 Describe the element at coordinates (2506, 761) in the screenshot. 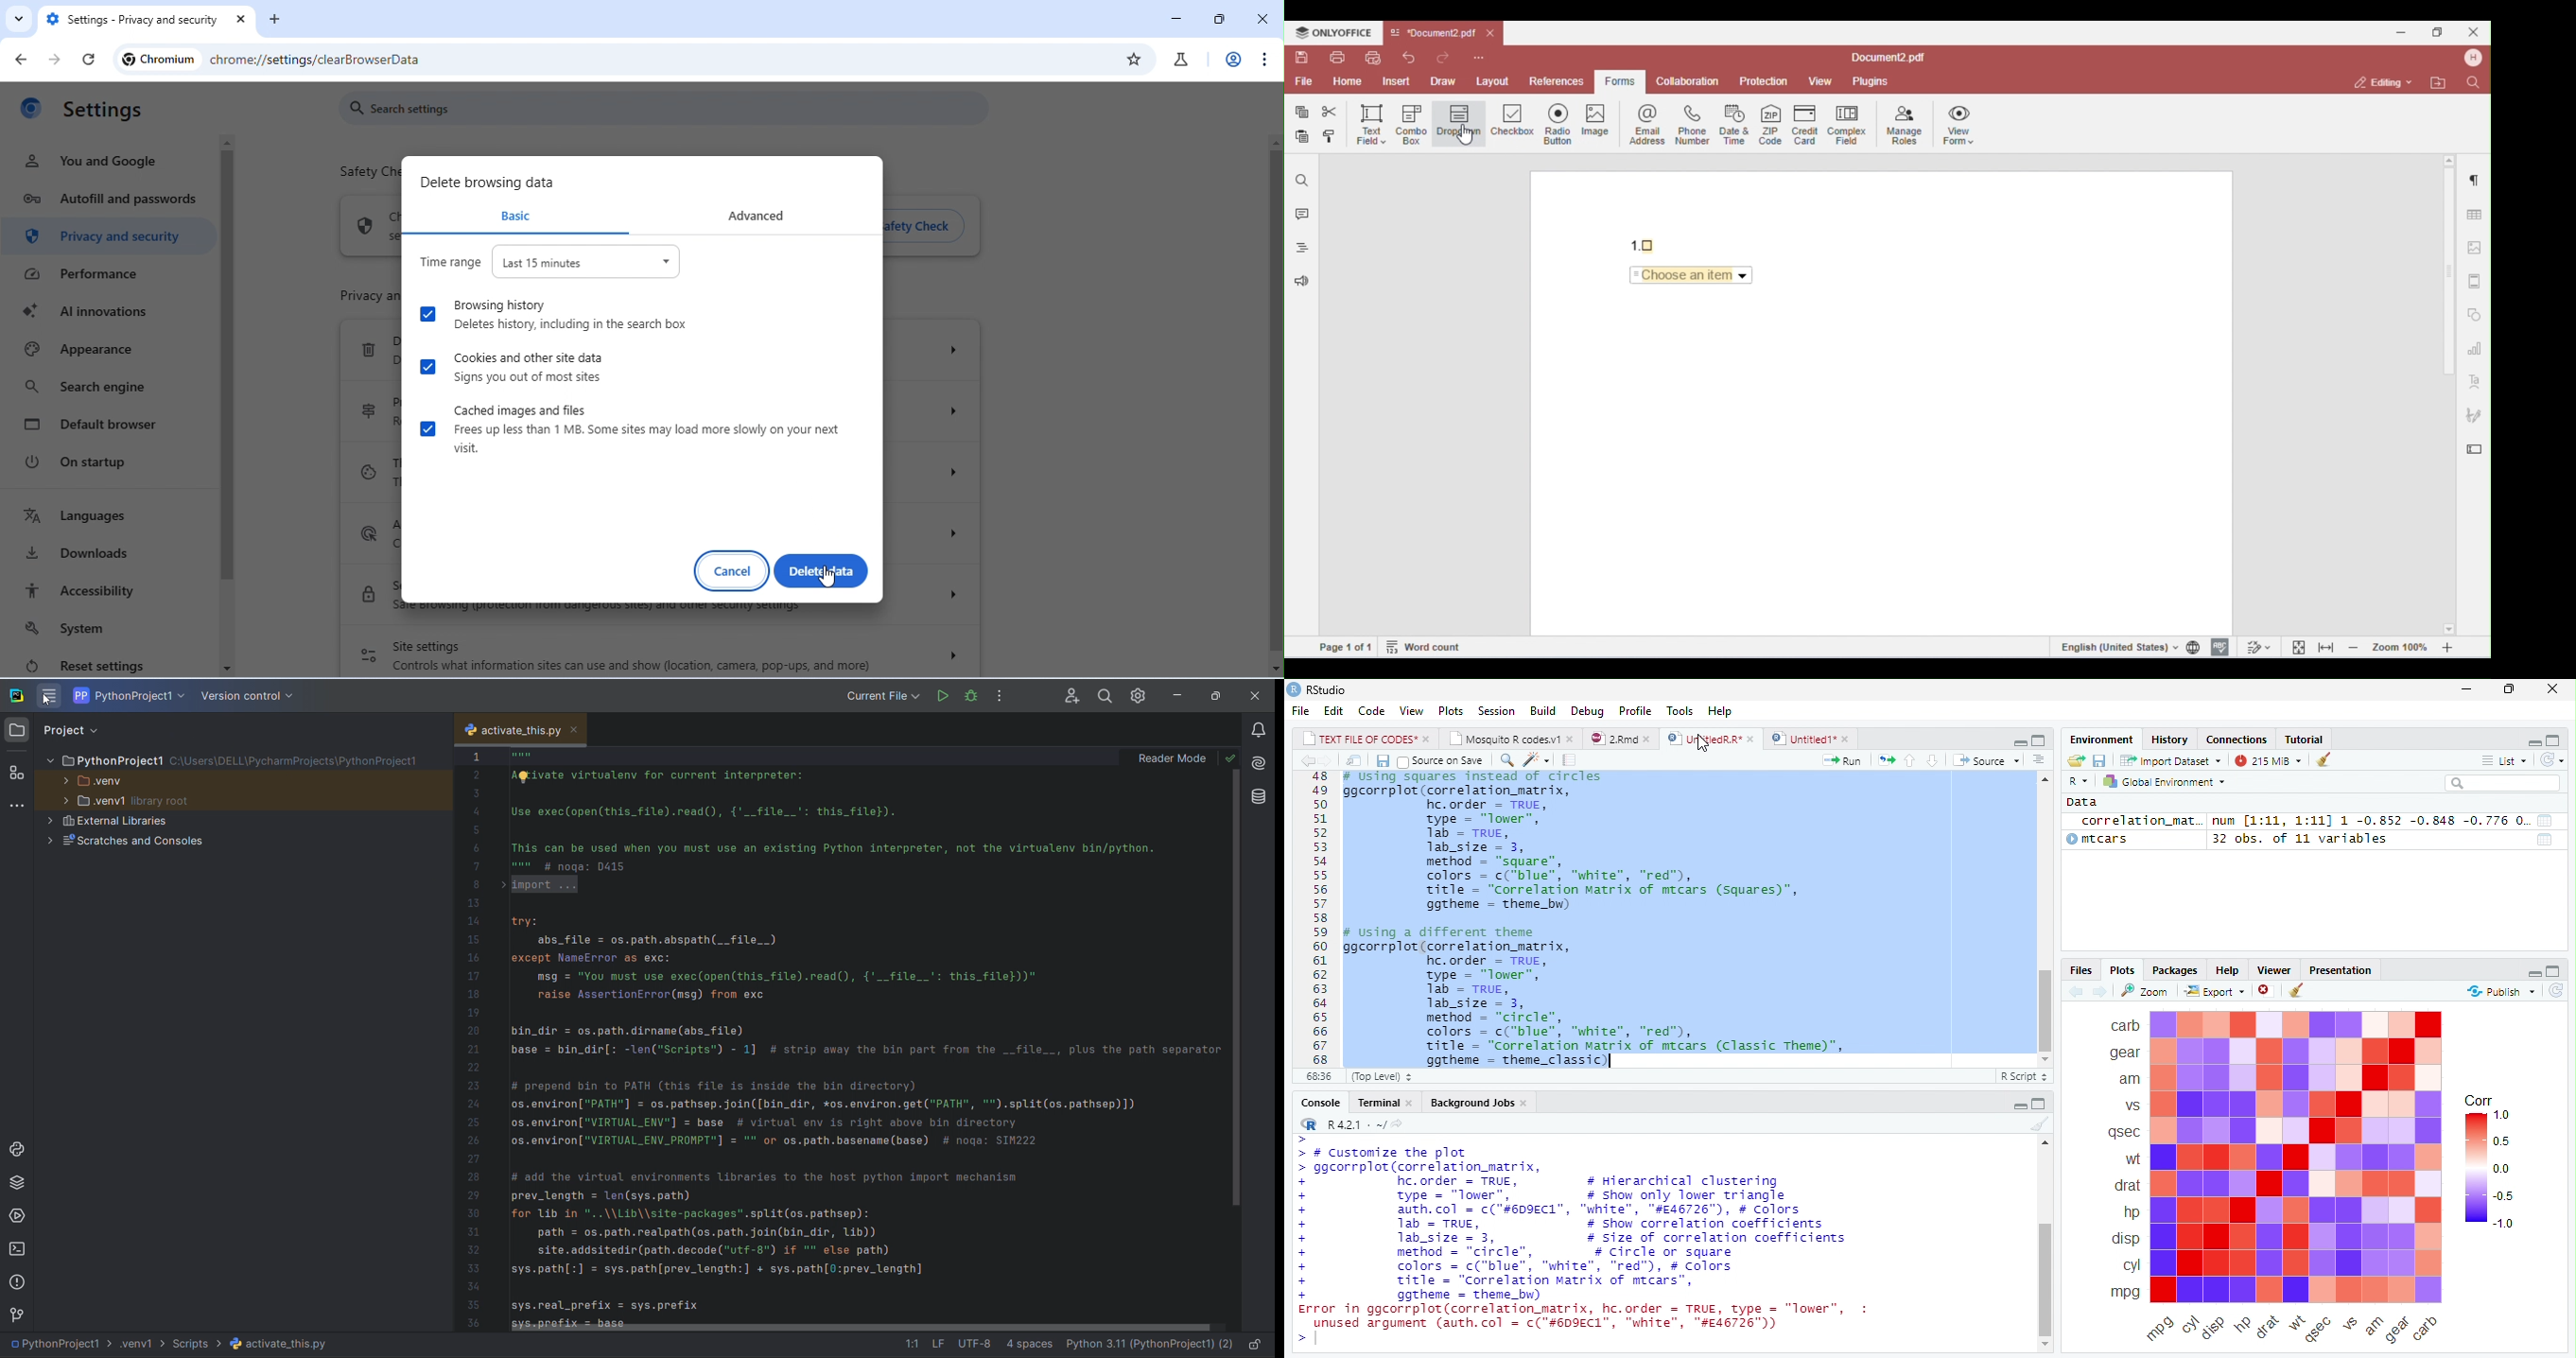

I see `= List` at that location.